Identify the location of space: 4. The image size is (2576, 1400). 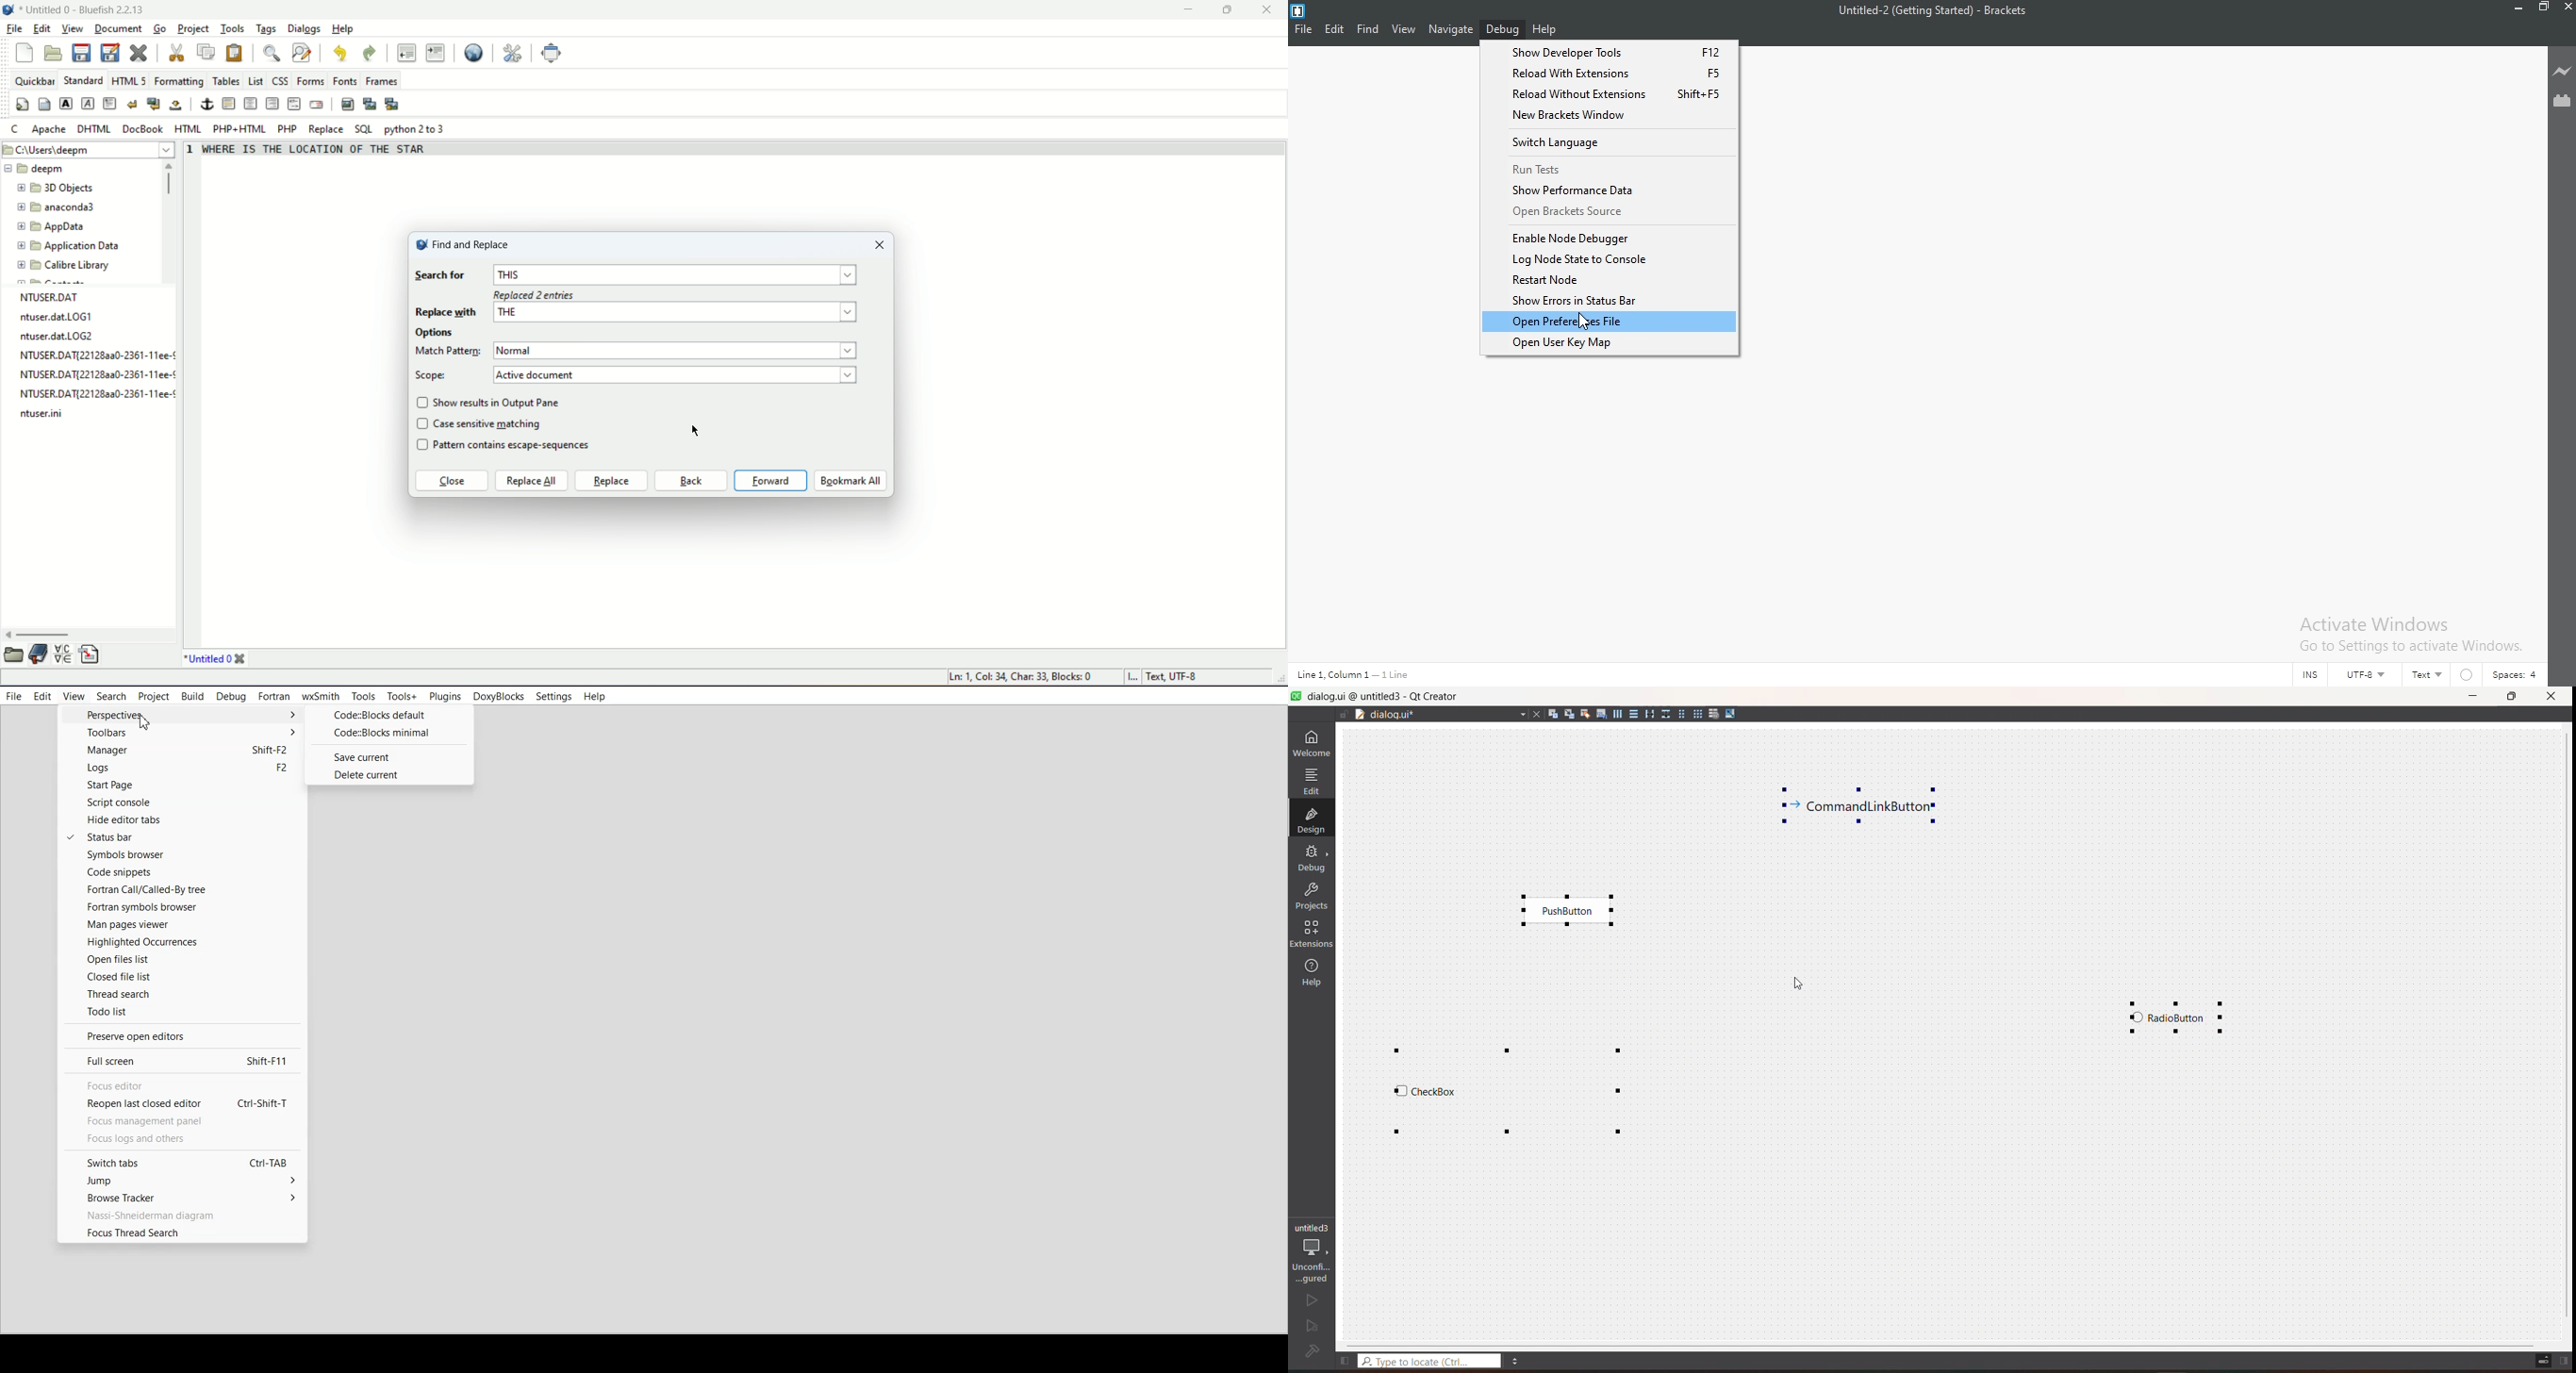
(2518, 675).